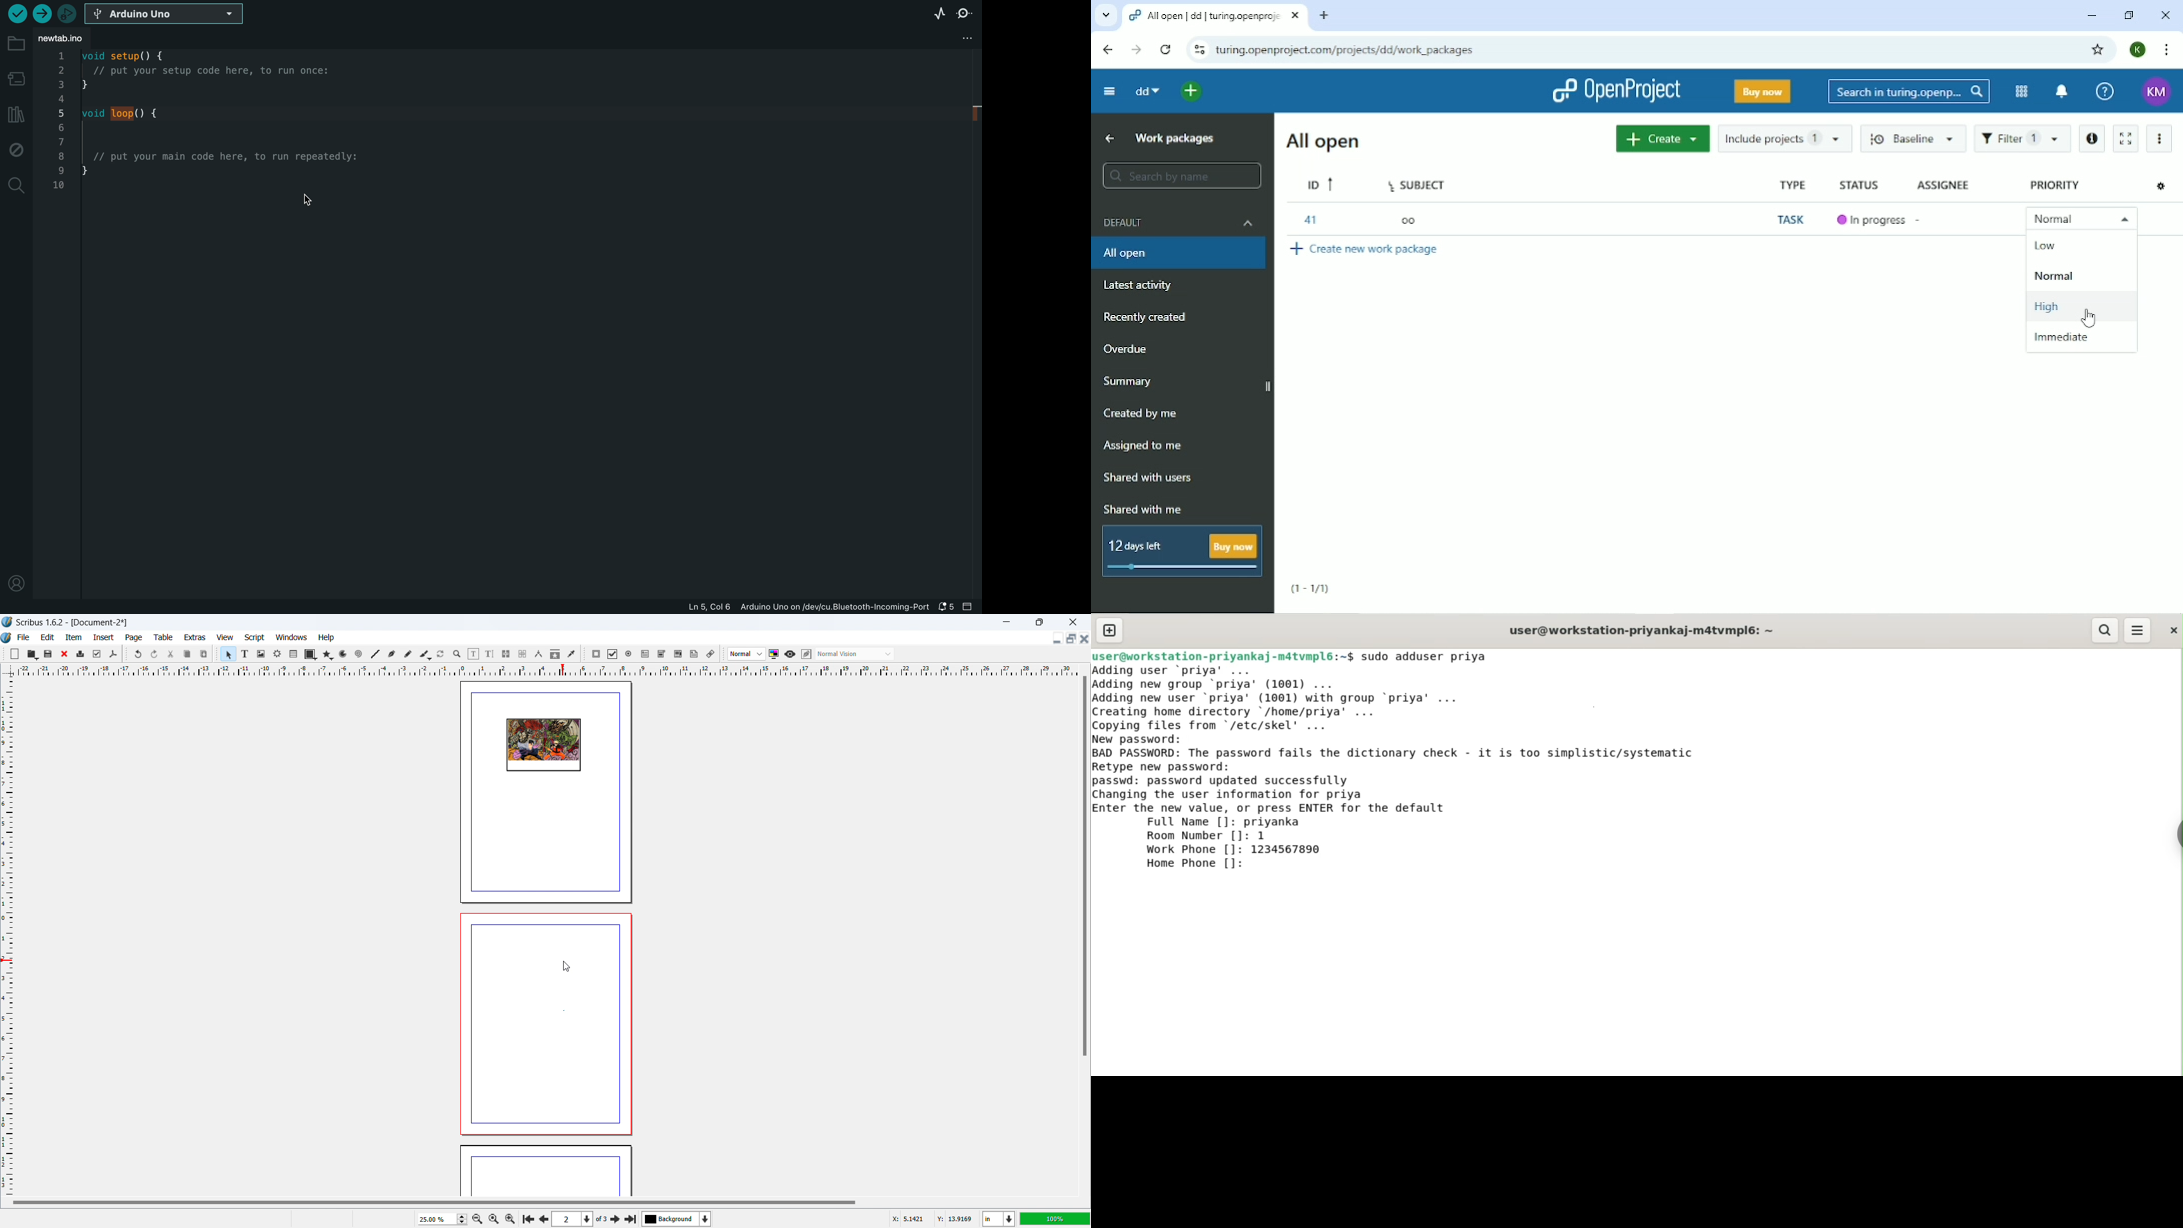 This screenshot has width=2184, height=1232. I want to click on passwd: password updated successfully    changing the user information for priya  enter the new value, or press ENTER for default value, so click(1296, 793).